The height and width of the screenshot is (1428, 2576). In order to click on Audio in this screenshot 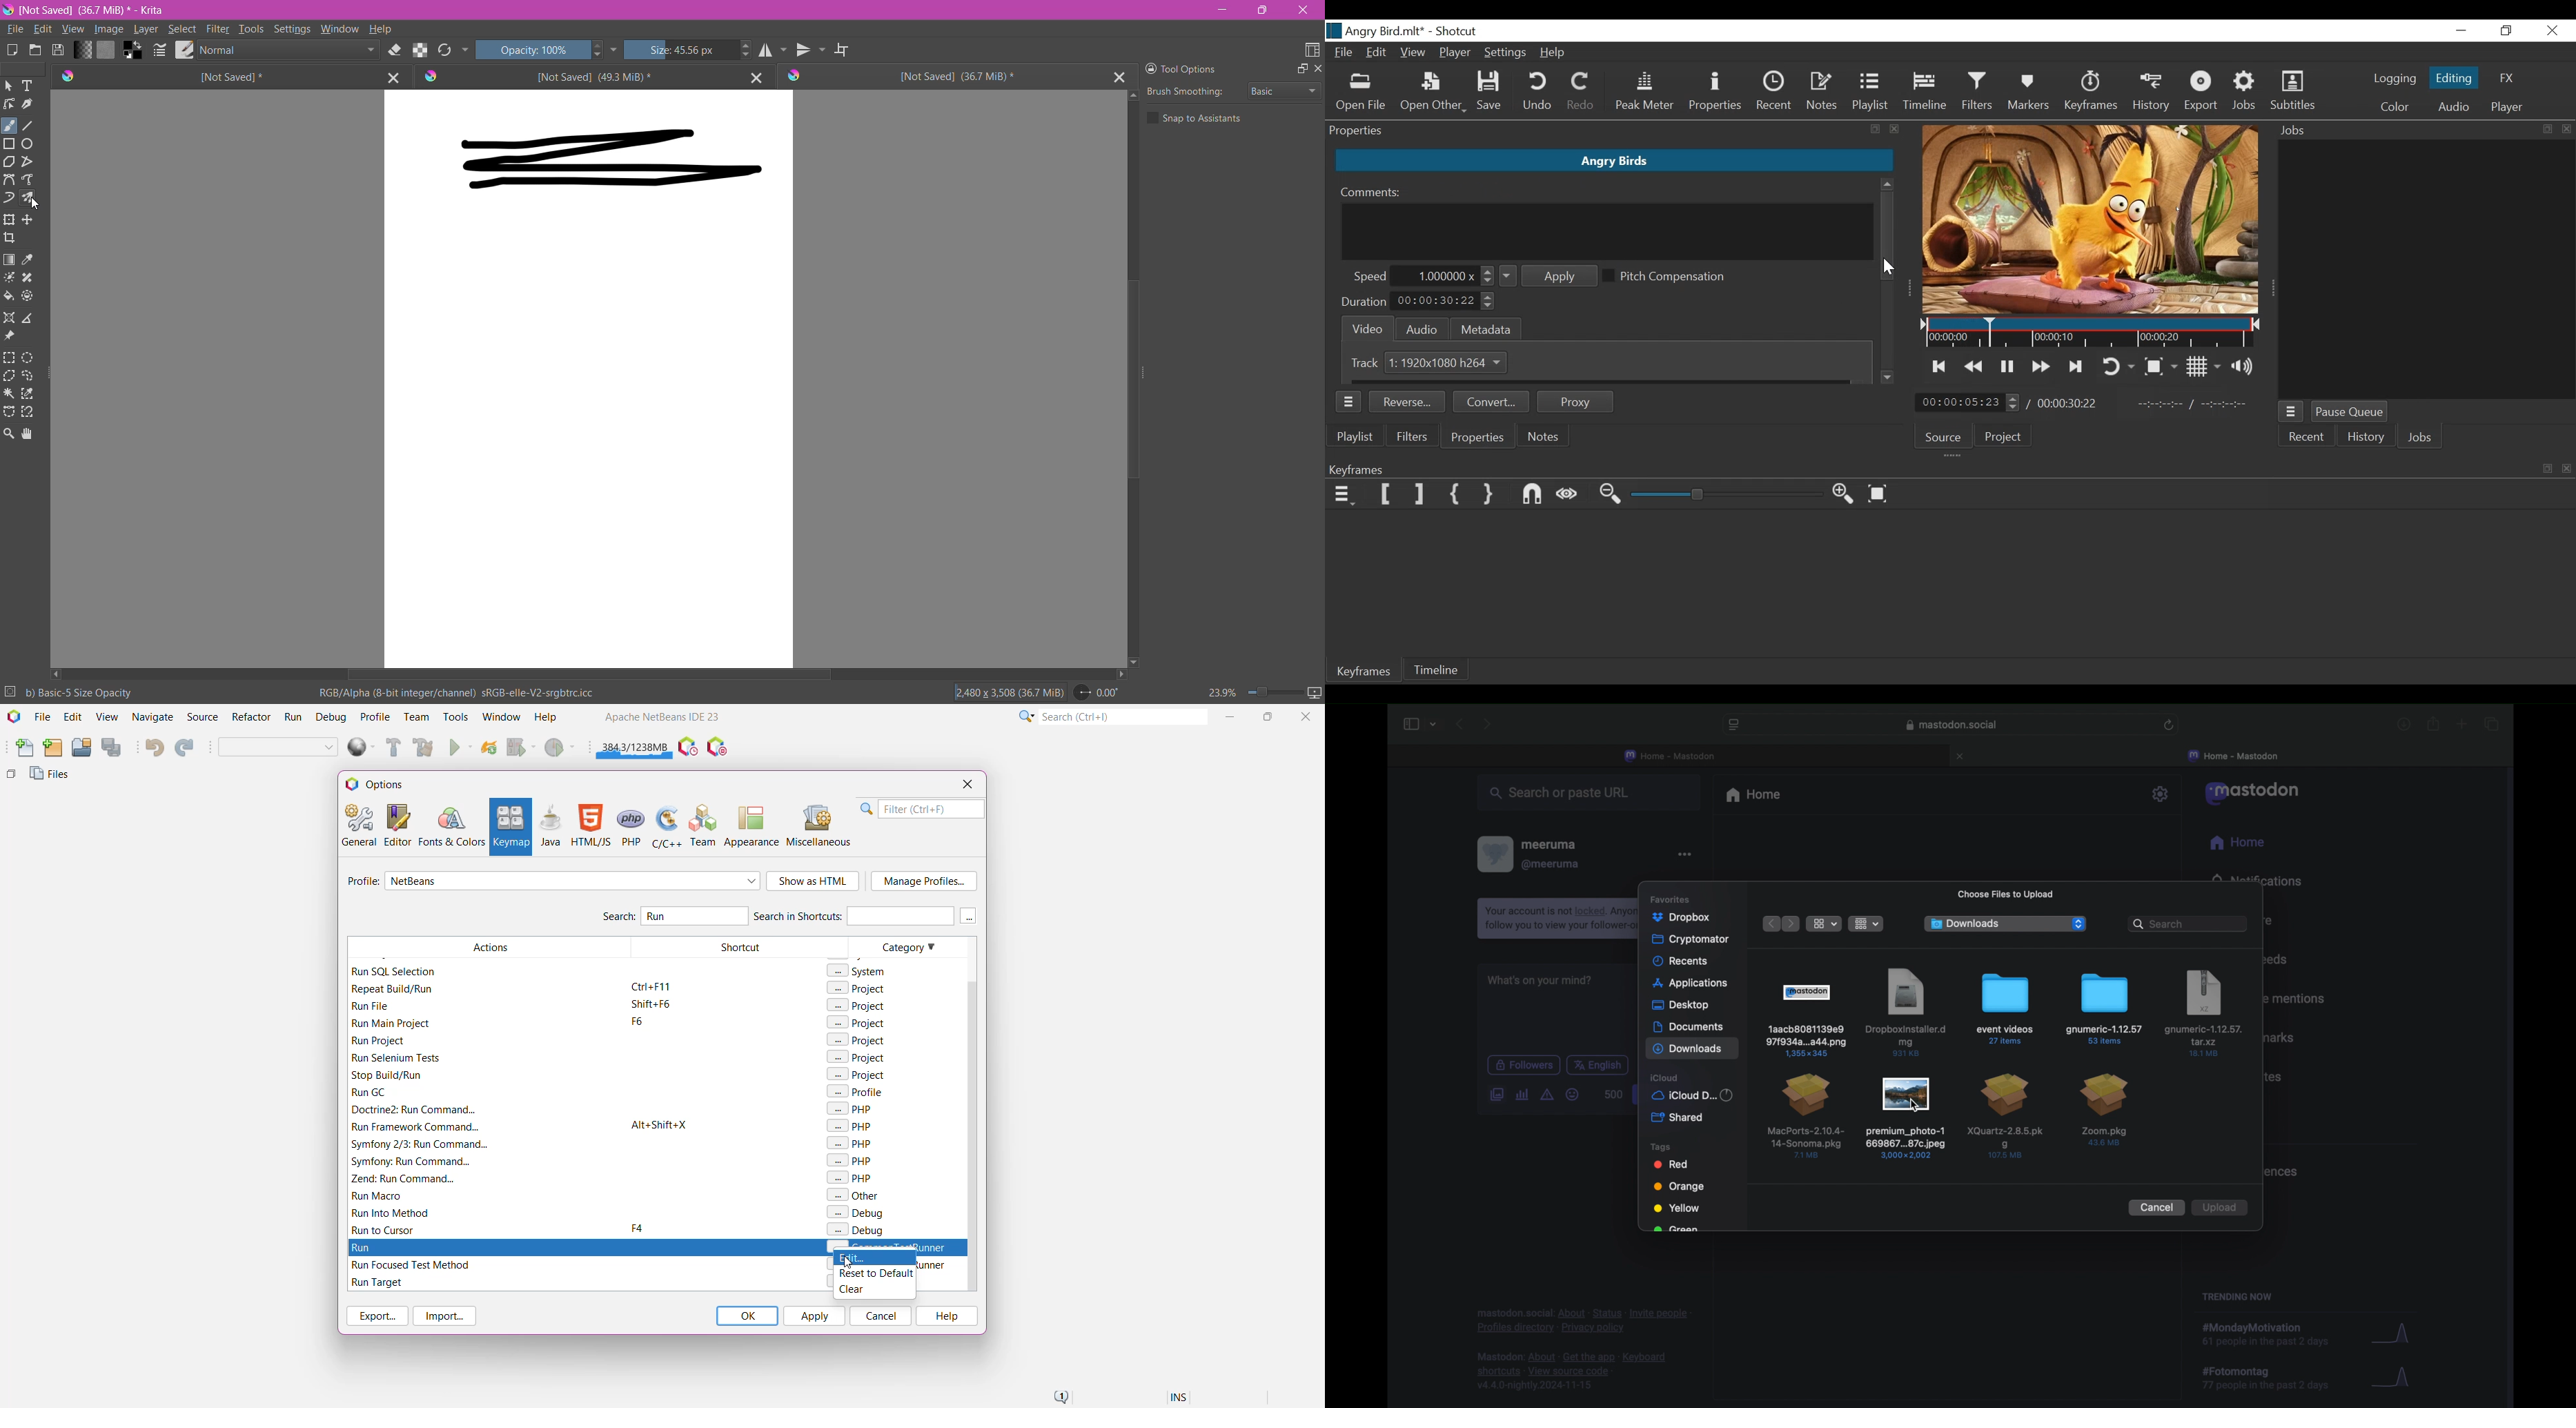, I will do `click(1418, 328)`.